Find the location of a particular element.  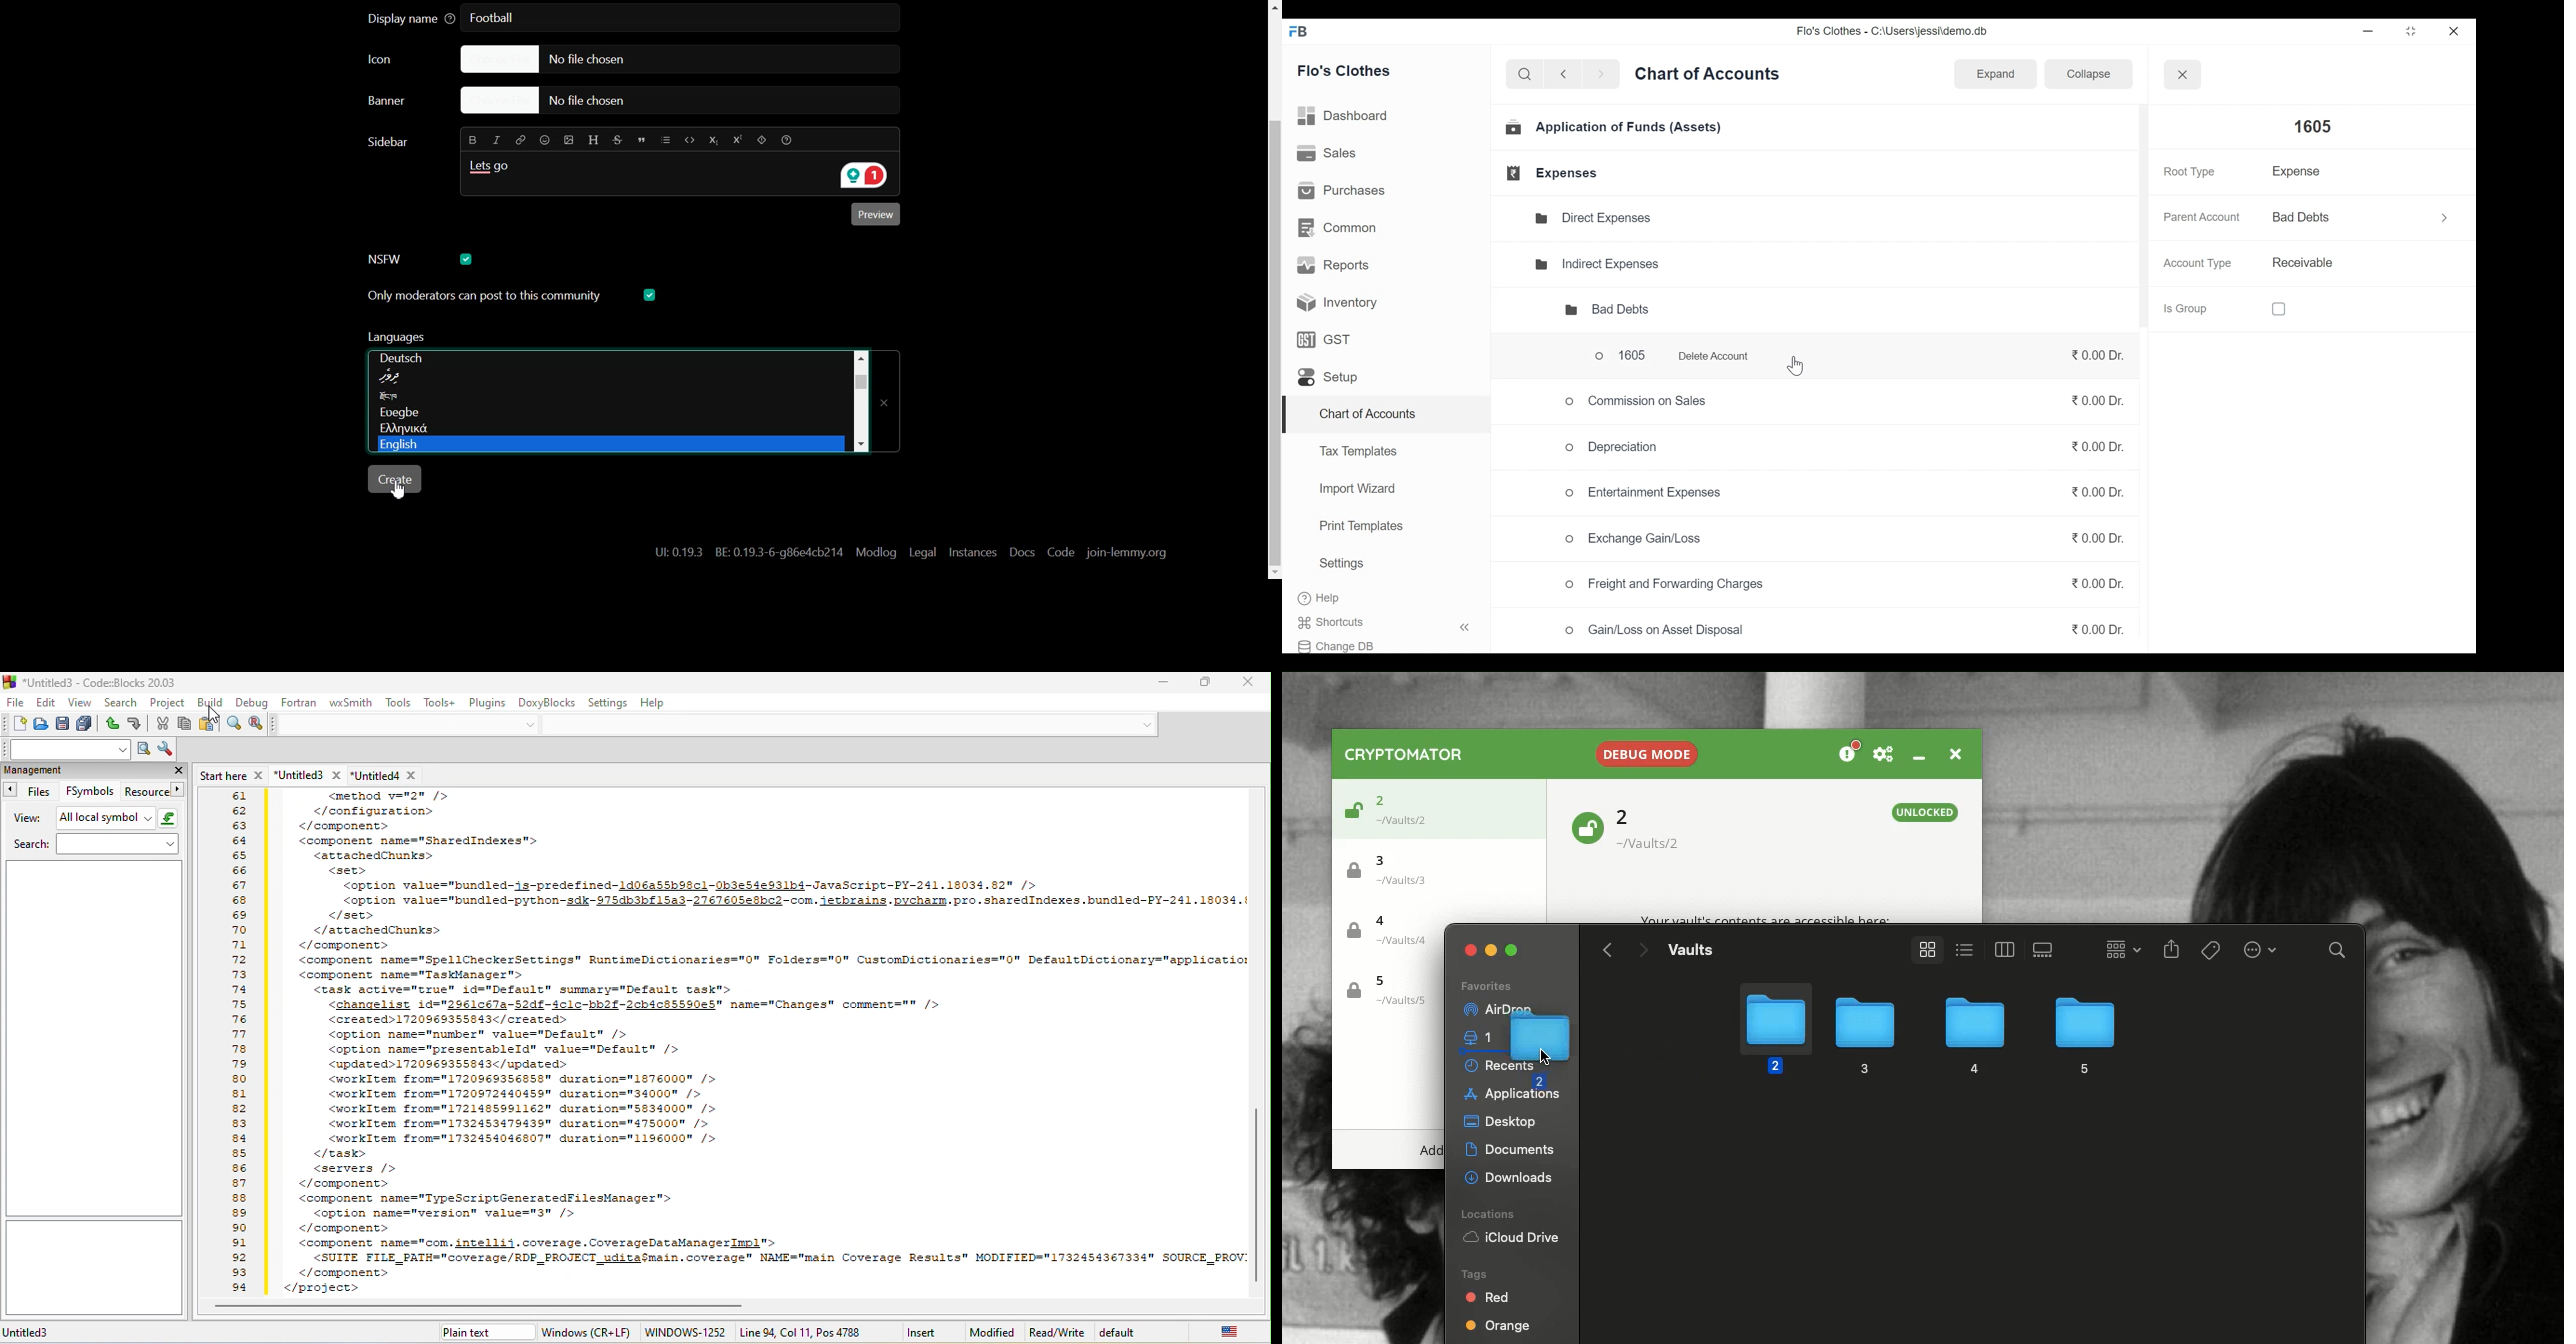

Icon  is located at coordinates (395, 60).